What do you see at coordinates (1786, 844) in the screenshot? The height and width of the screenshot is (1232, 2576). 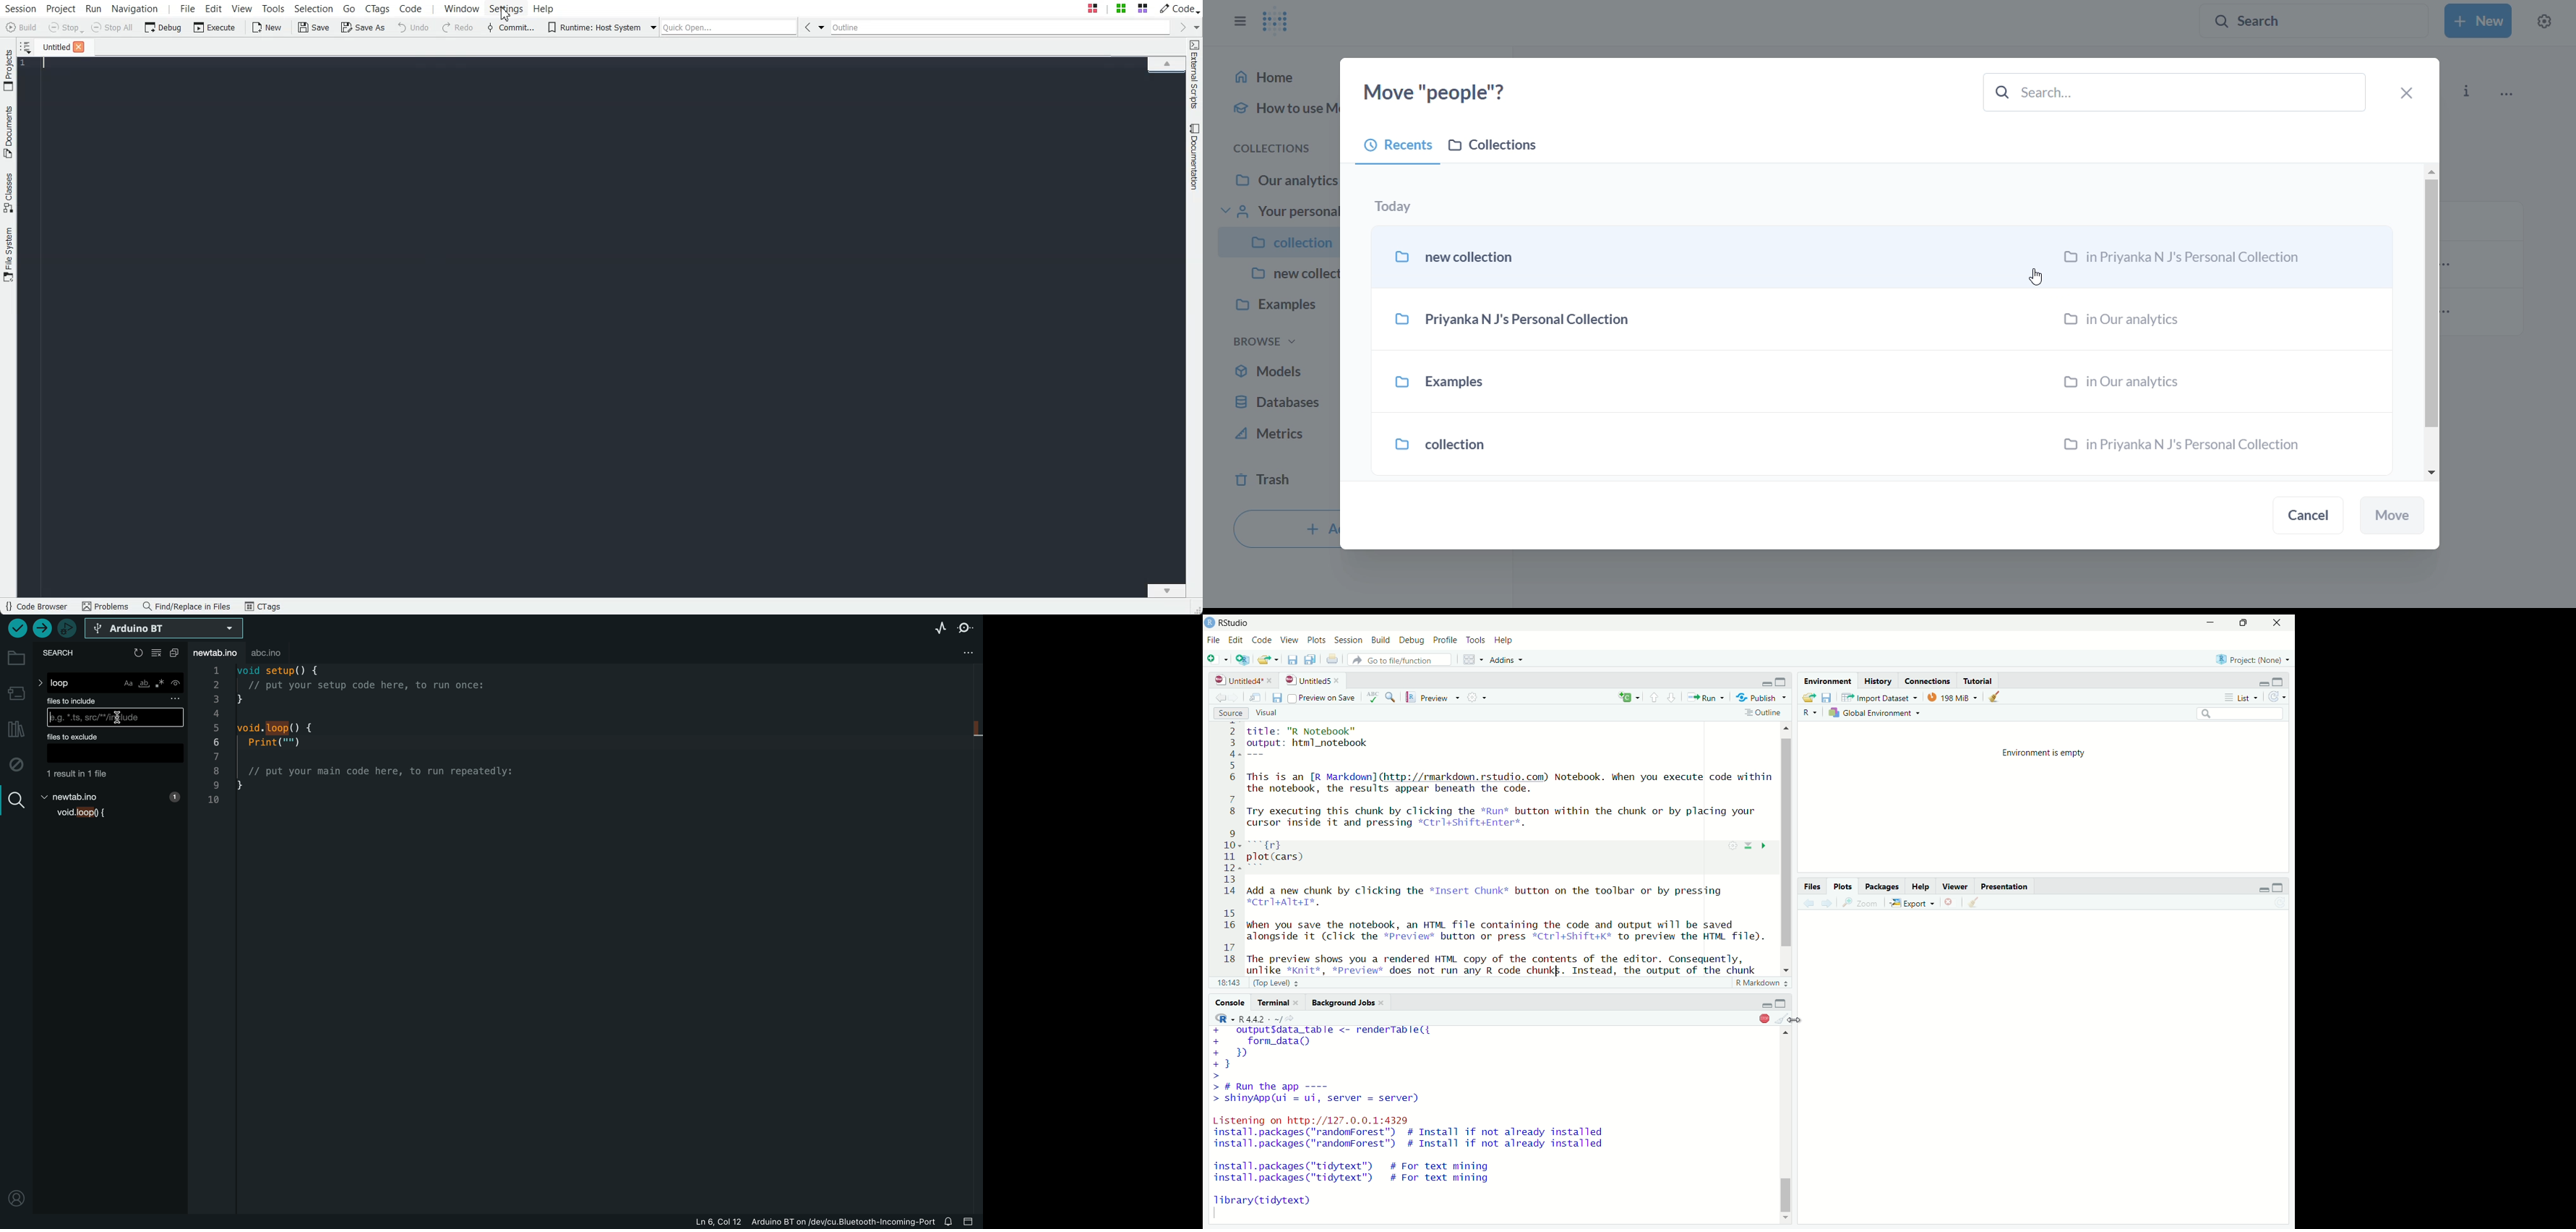 I see `vertical scrollbar` at bounding box center [1786, 844].